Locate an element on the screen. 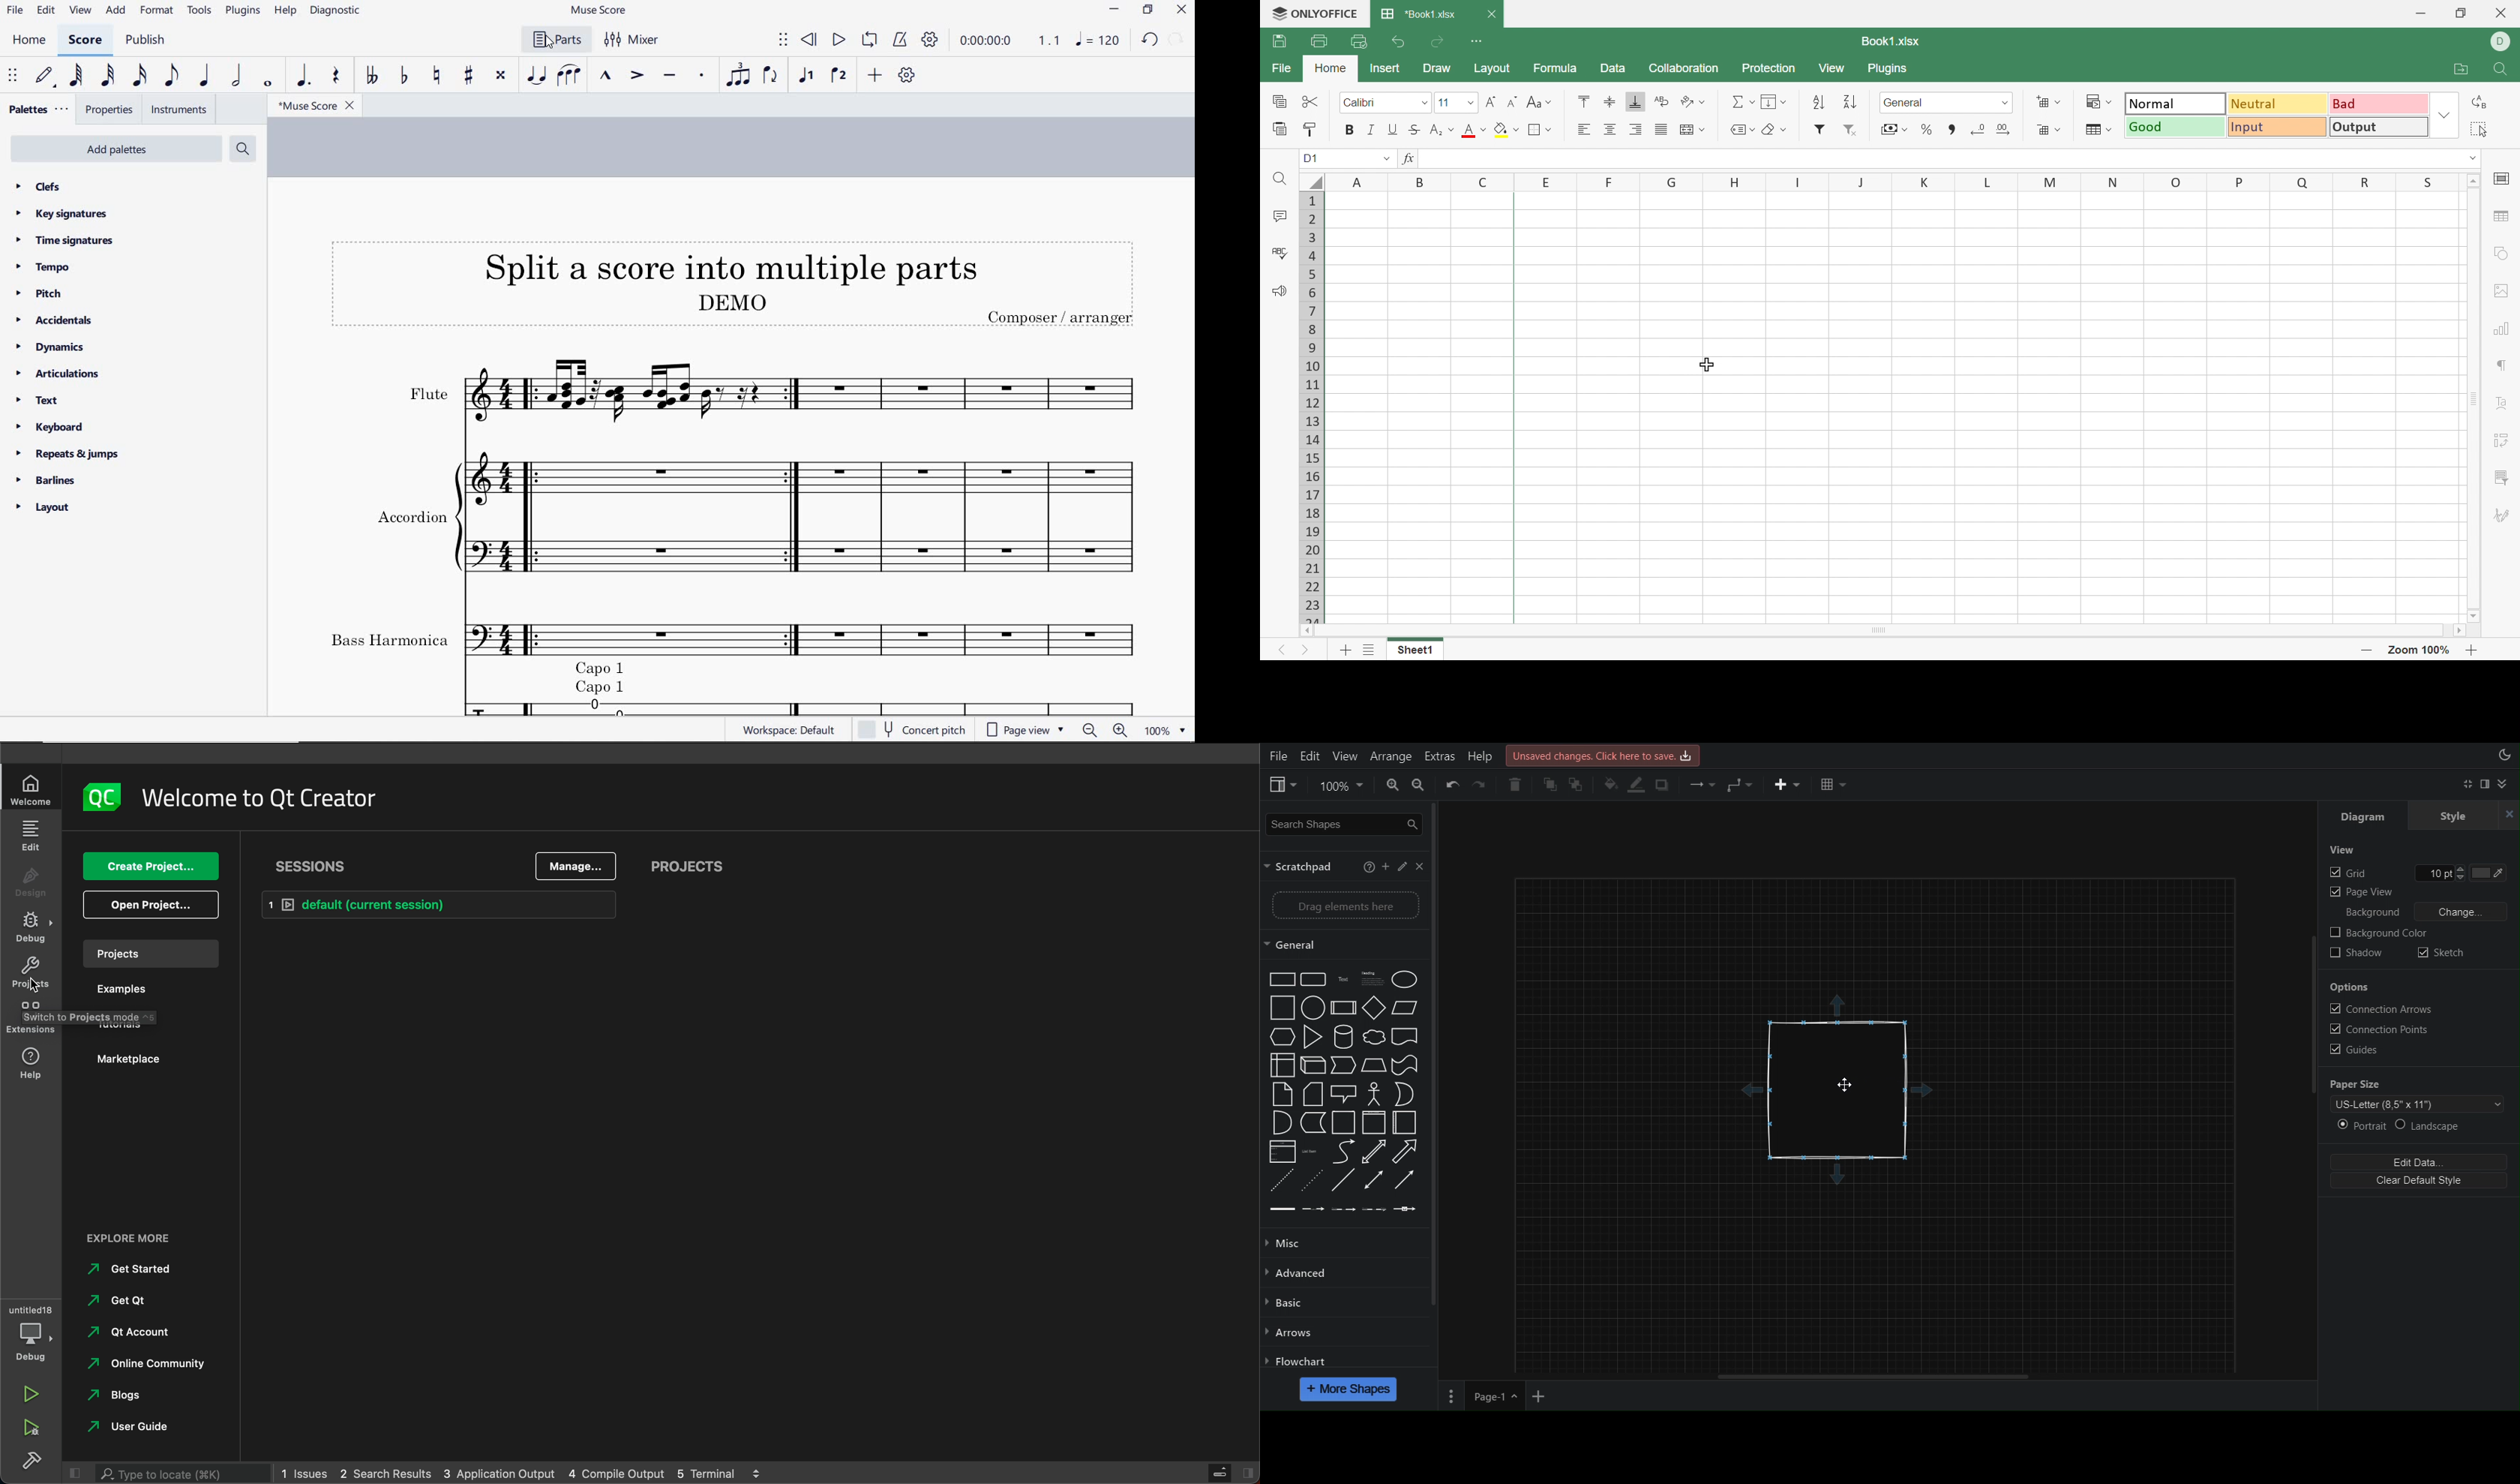 Image resolution: width=2520 pixels, height=1484 pixels. help is located at coordinates (32, 1060).